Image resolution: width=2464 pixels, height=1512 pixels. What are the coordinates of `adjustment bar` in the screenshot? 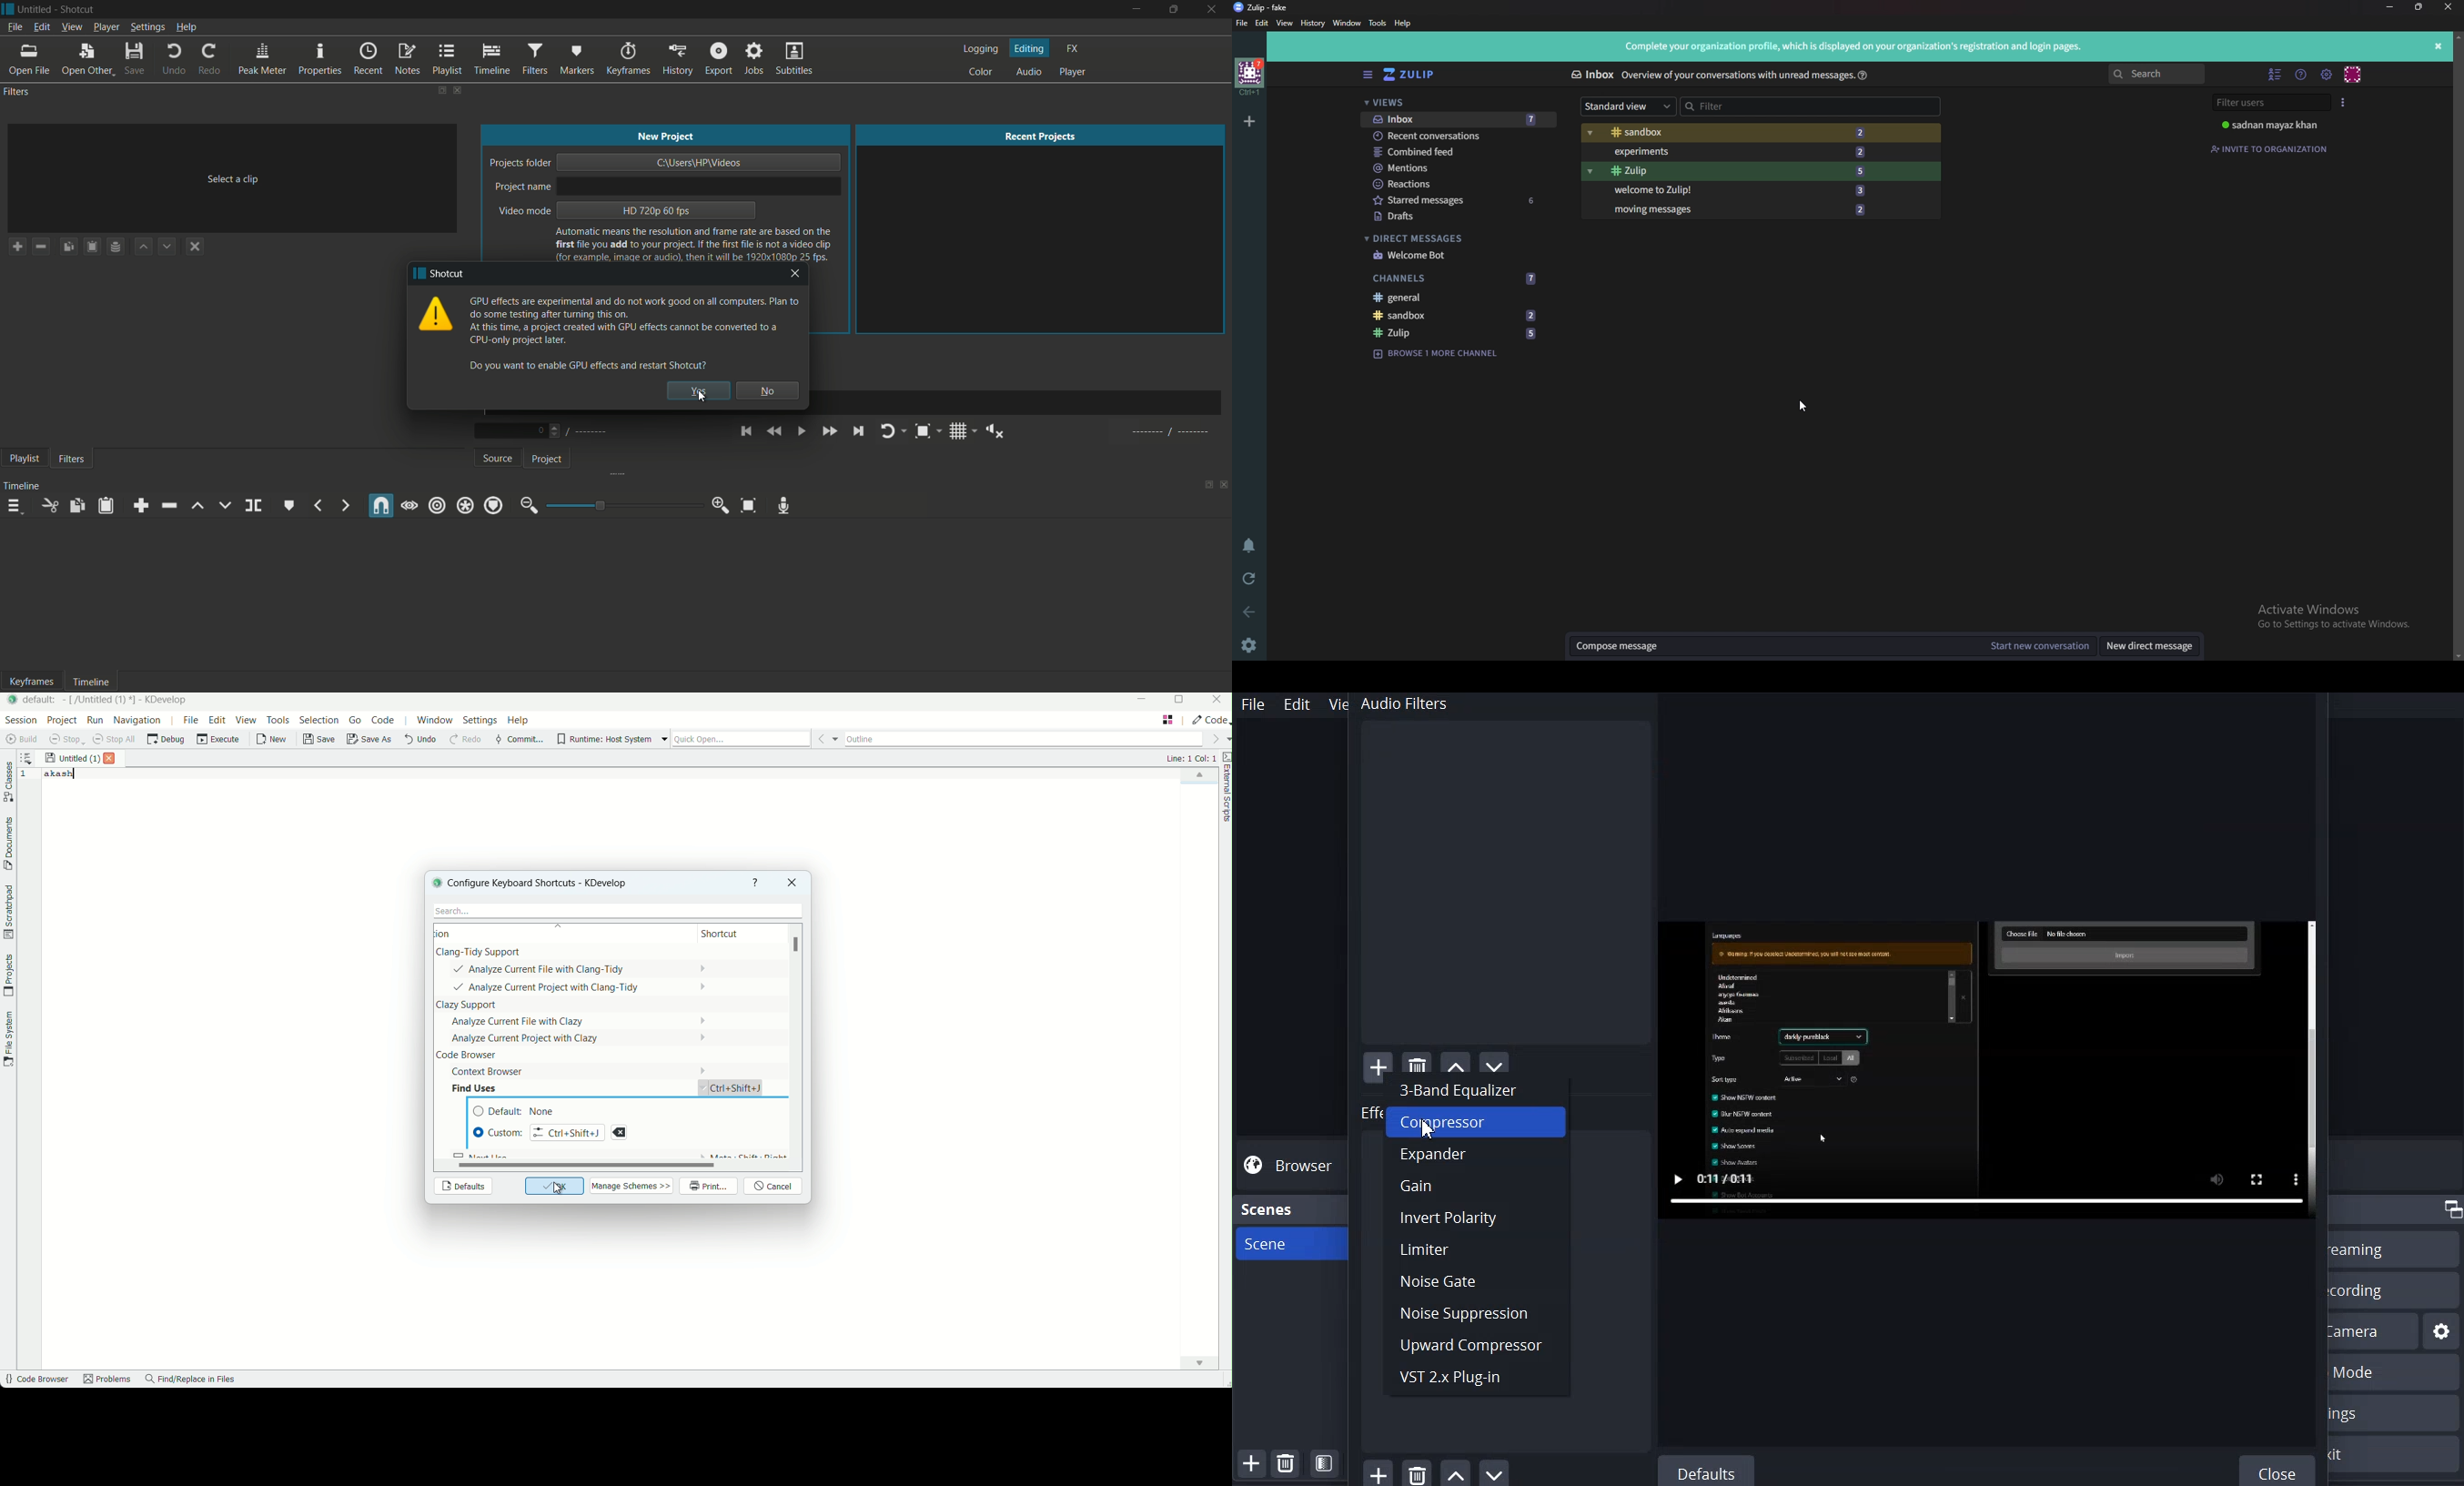 It's located at (621, 506).